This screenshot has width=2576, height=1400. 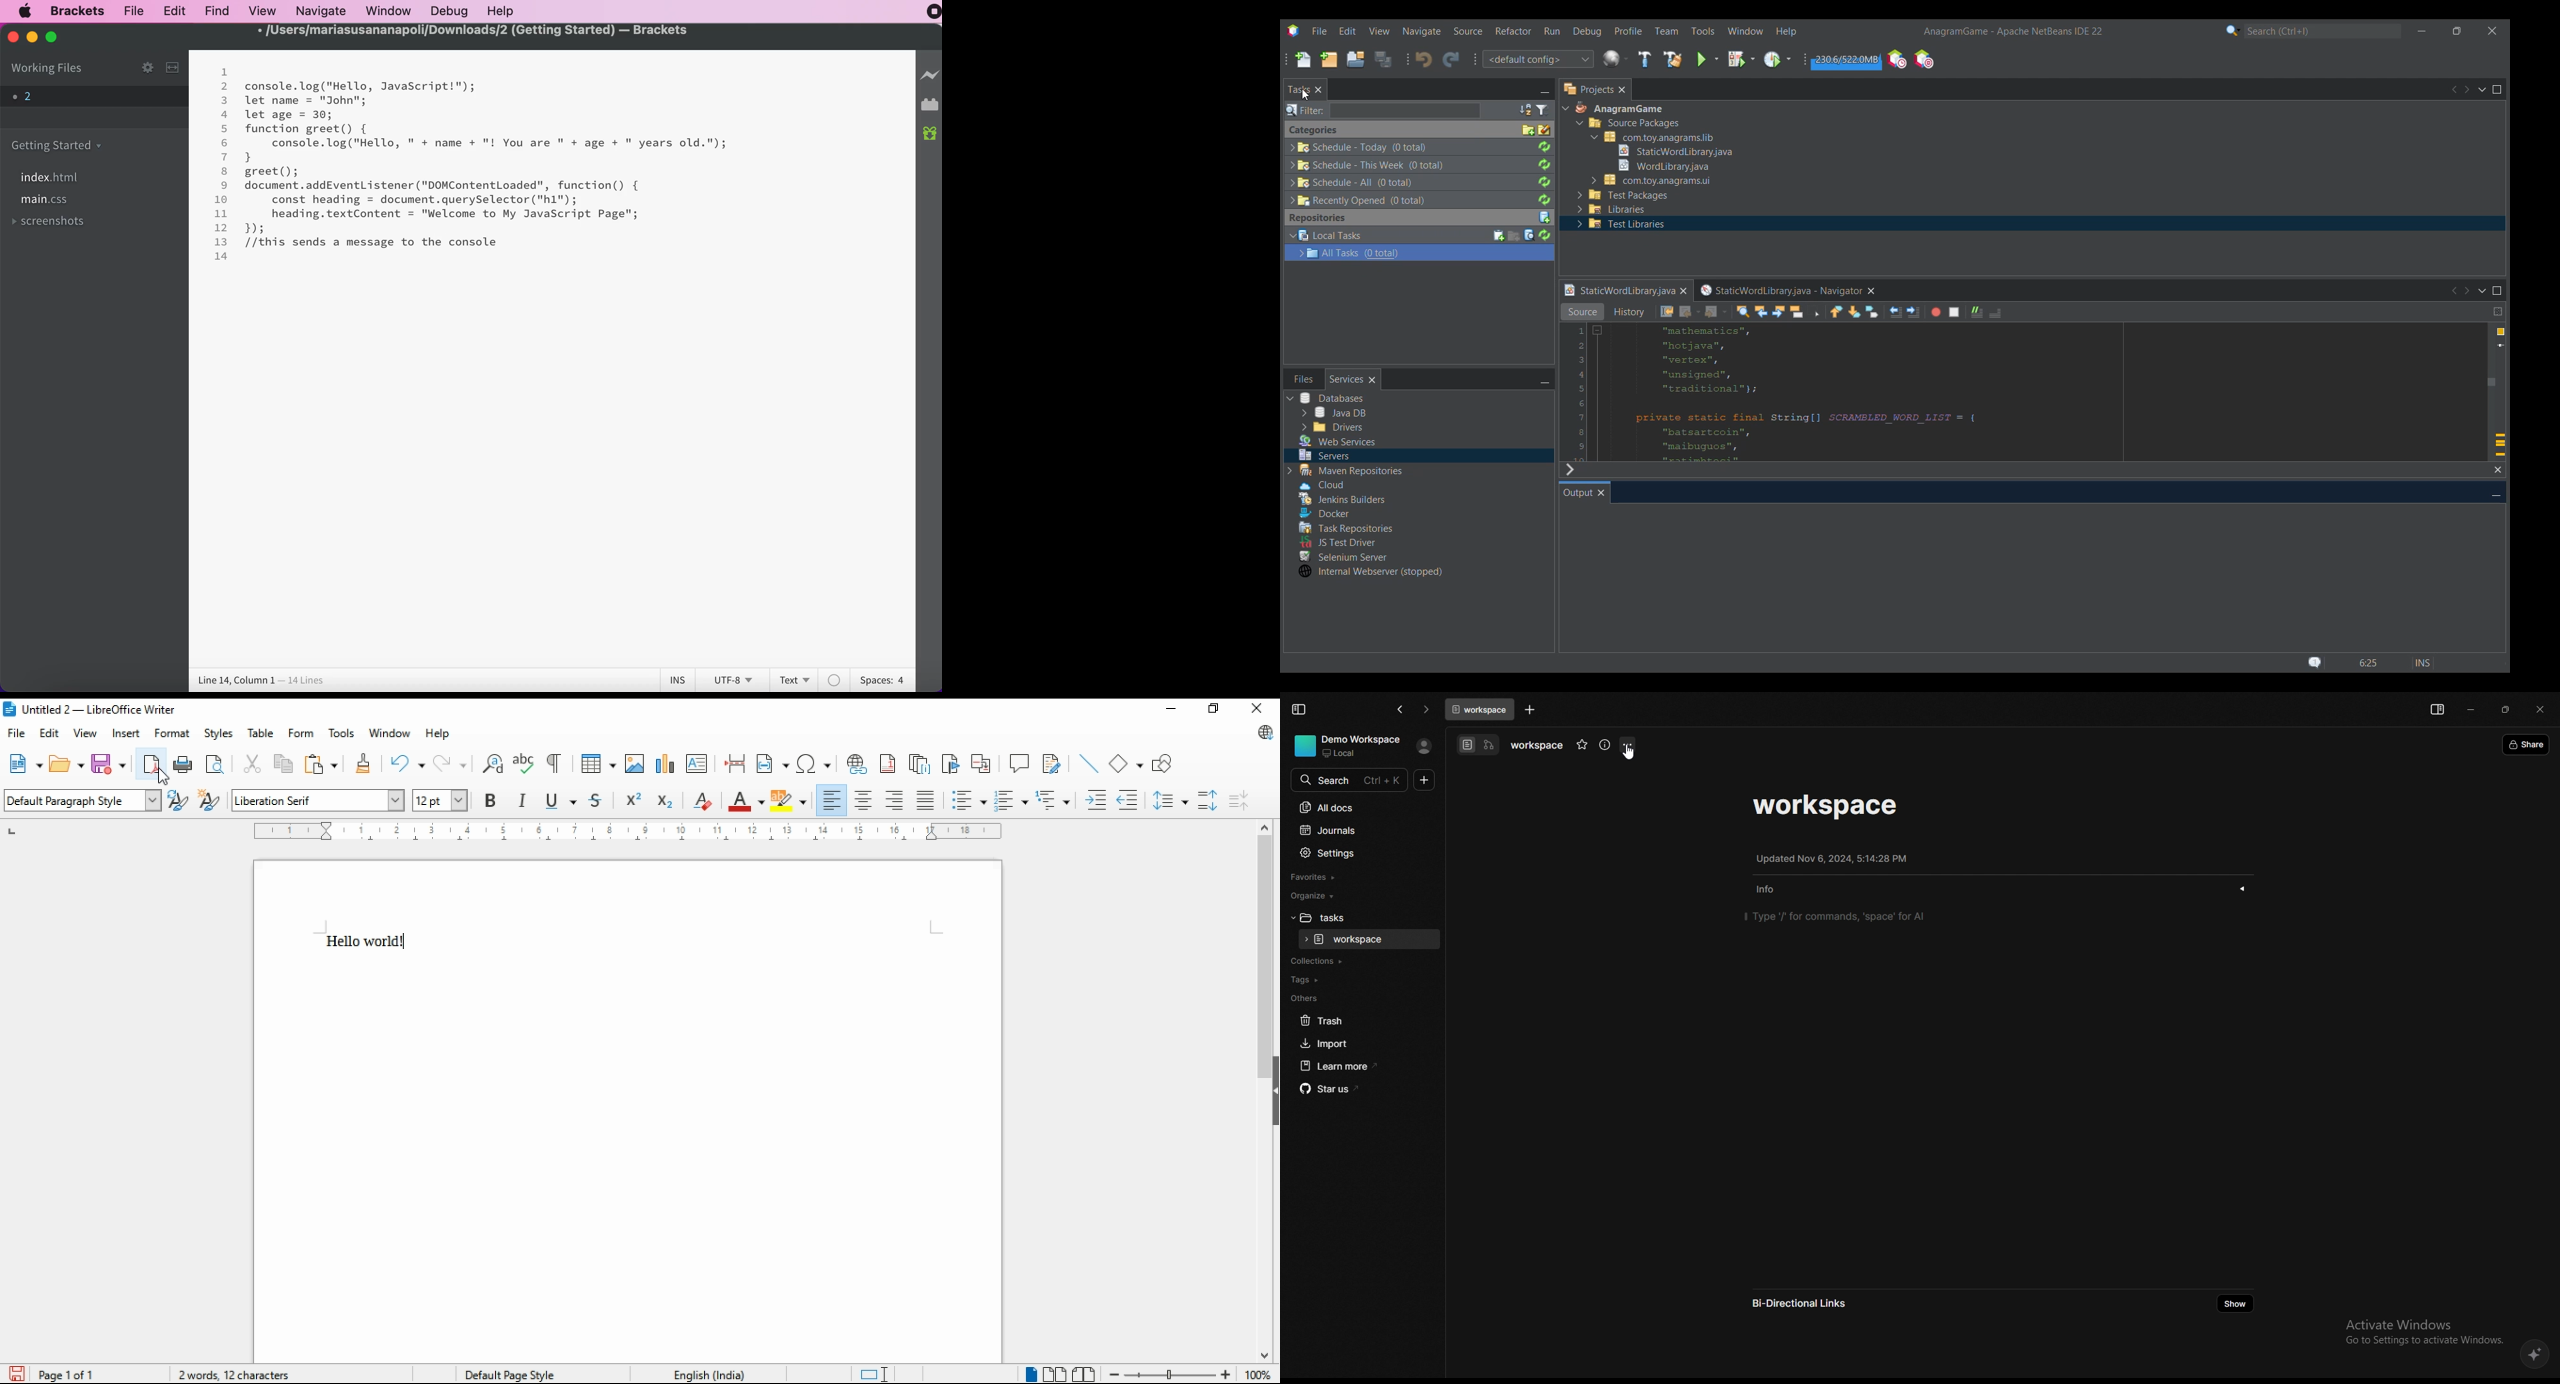 I want to click on libreoffice update, so click(x=1263, y=734).